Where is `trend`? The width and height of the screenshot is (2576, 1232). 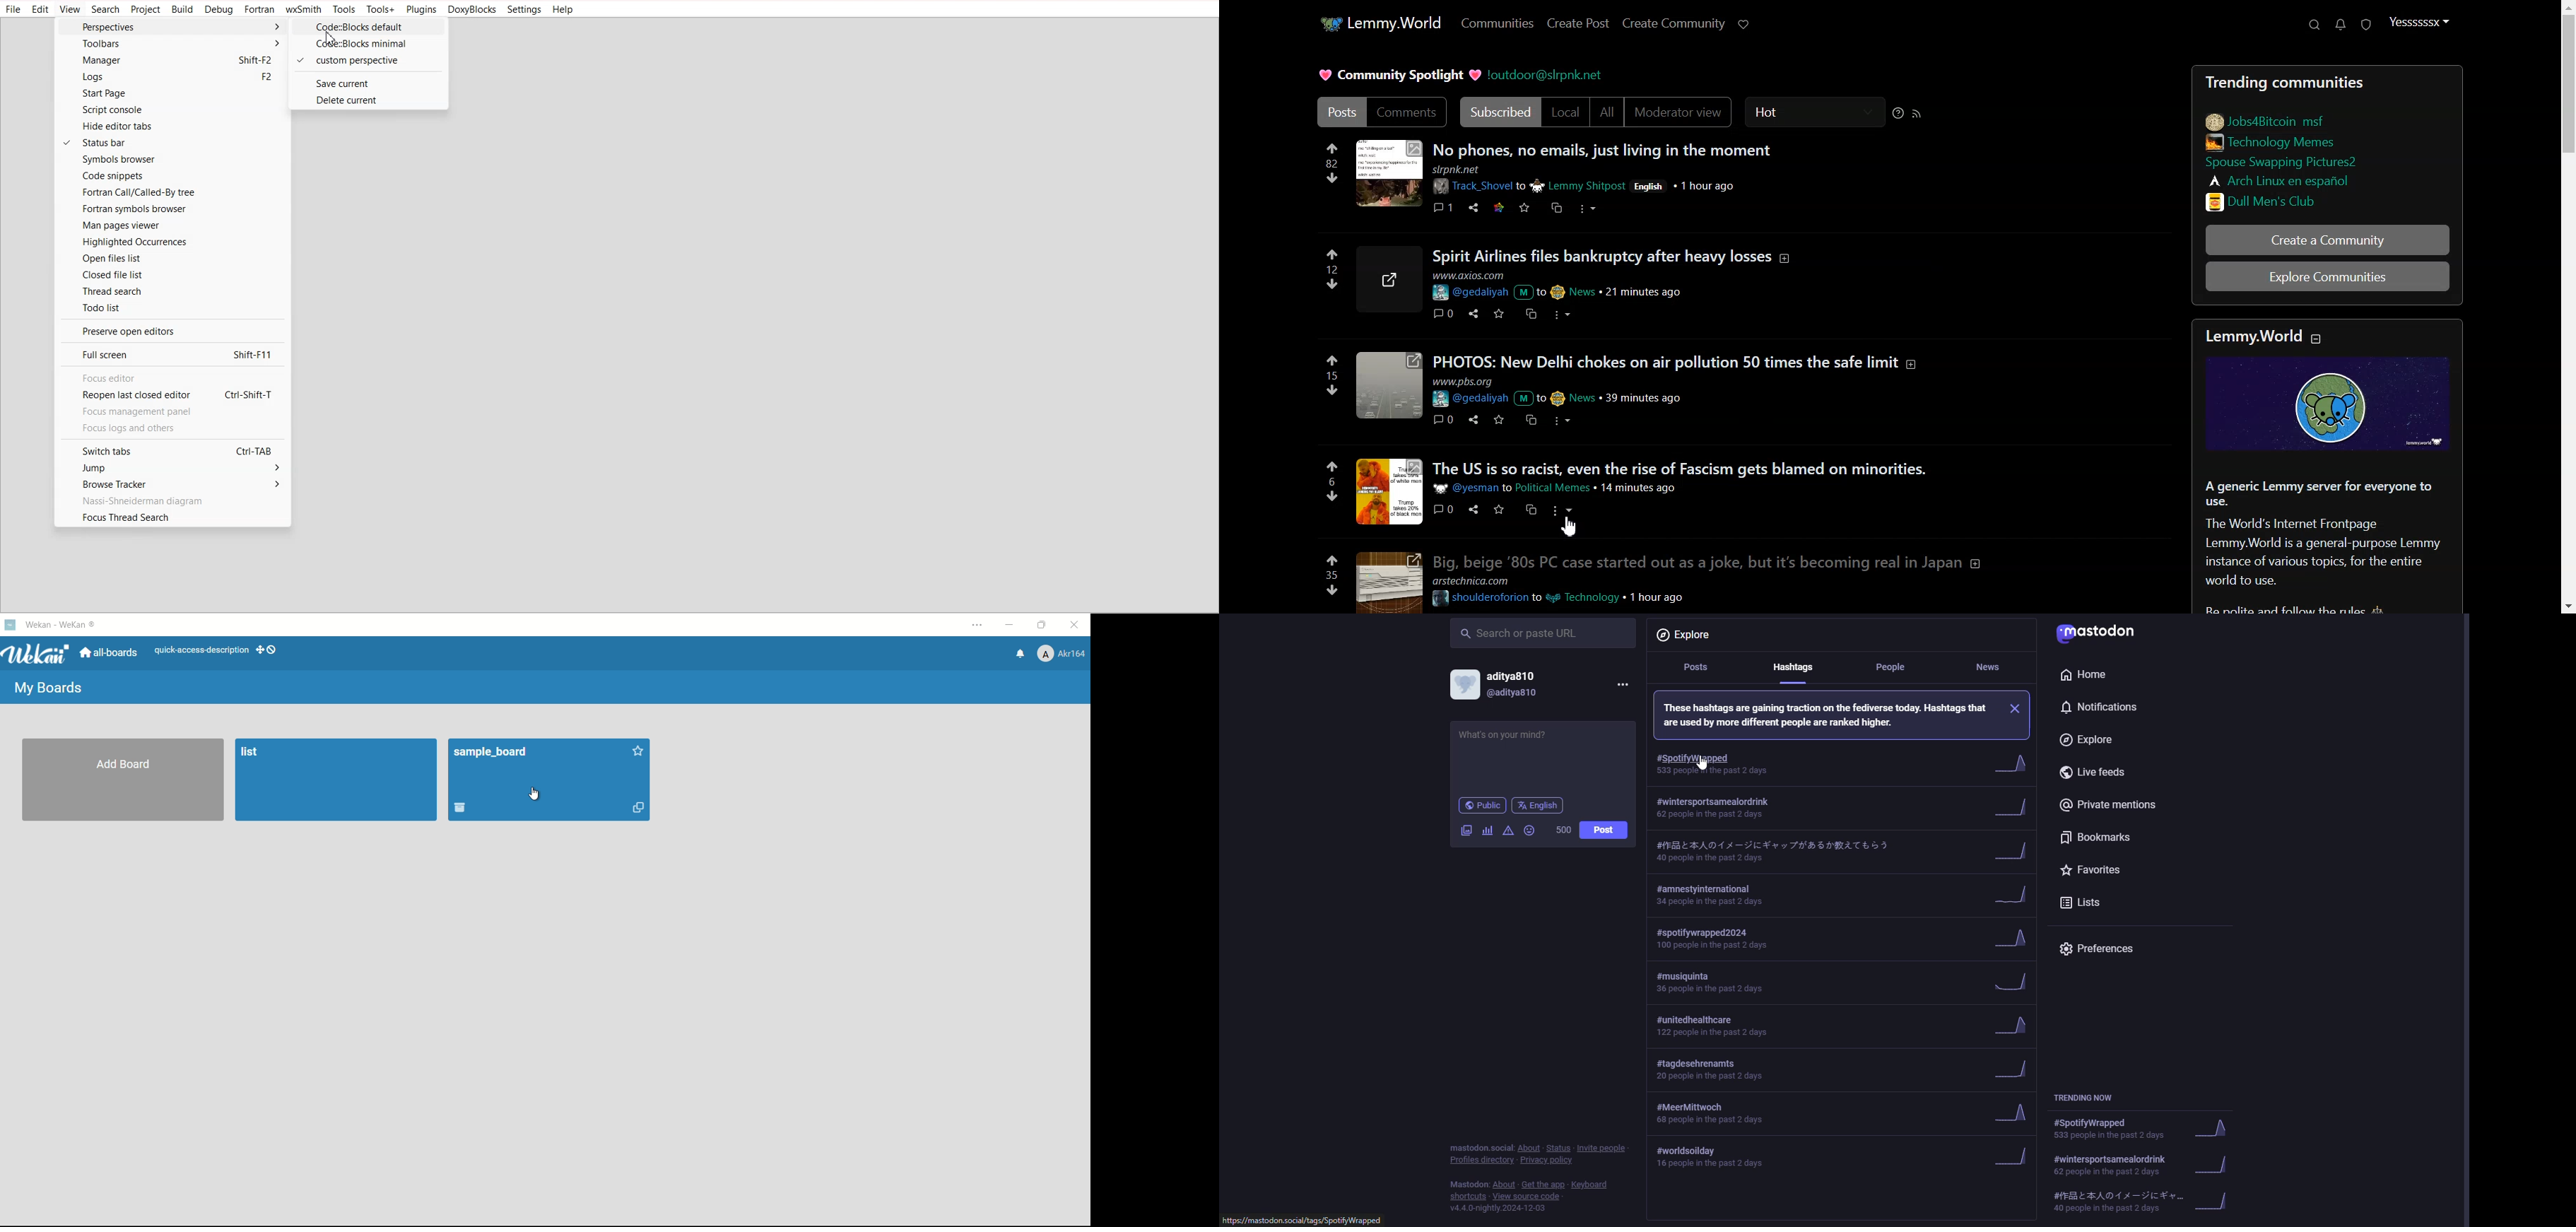
trend is located at coordinates (2007, 1115).